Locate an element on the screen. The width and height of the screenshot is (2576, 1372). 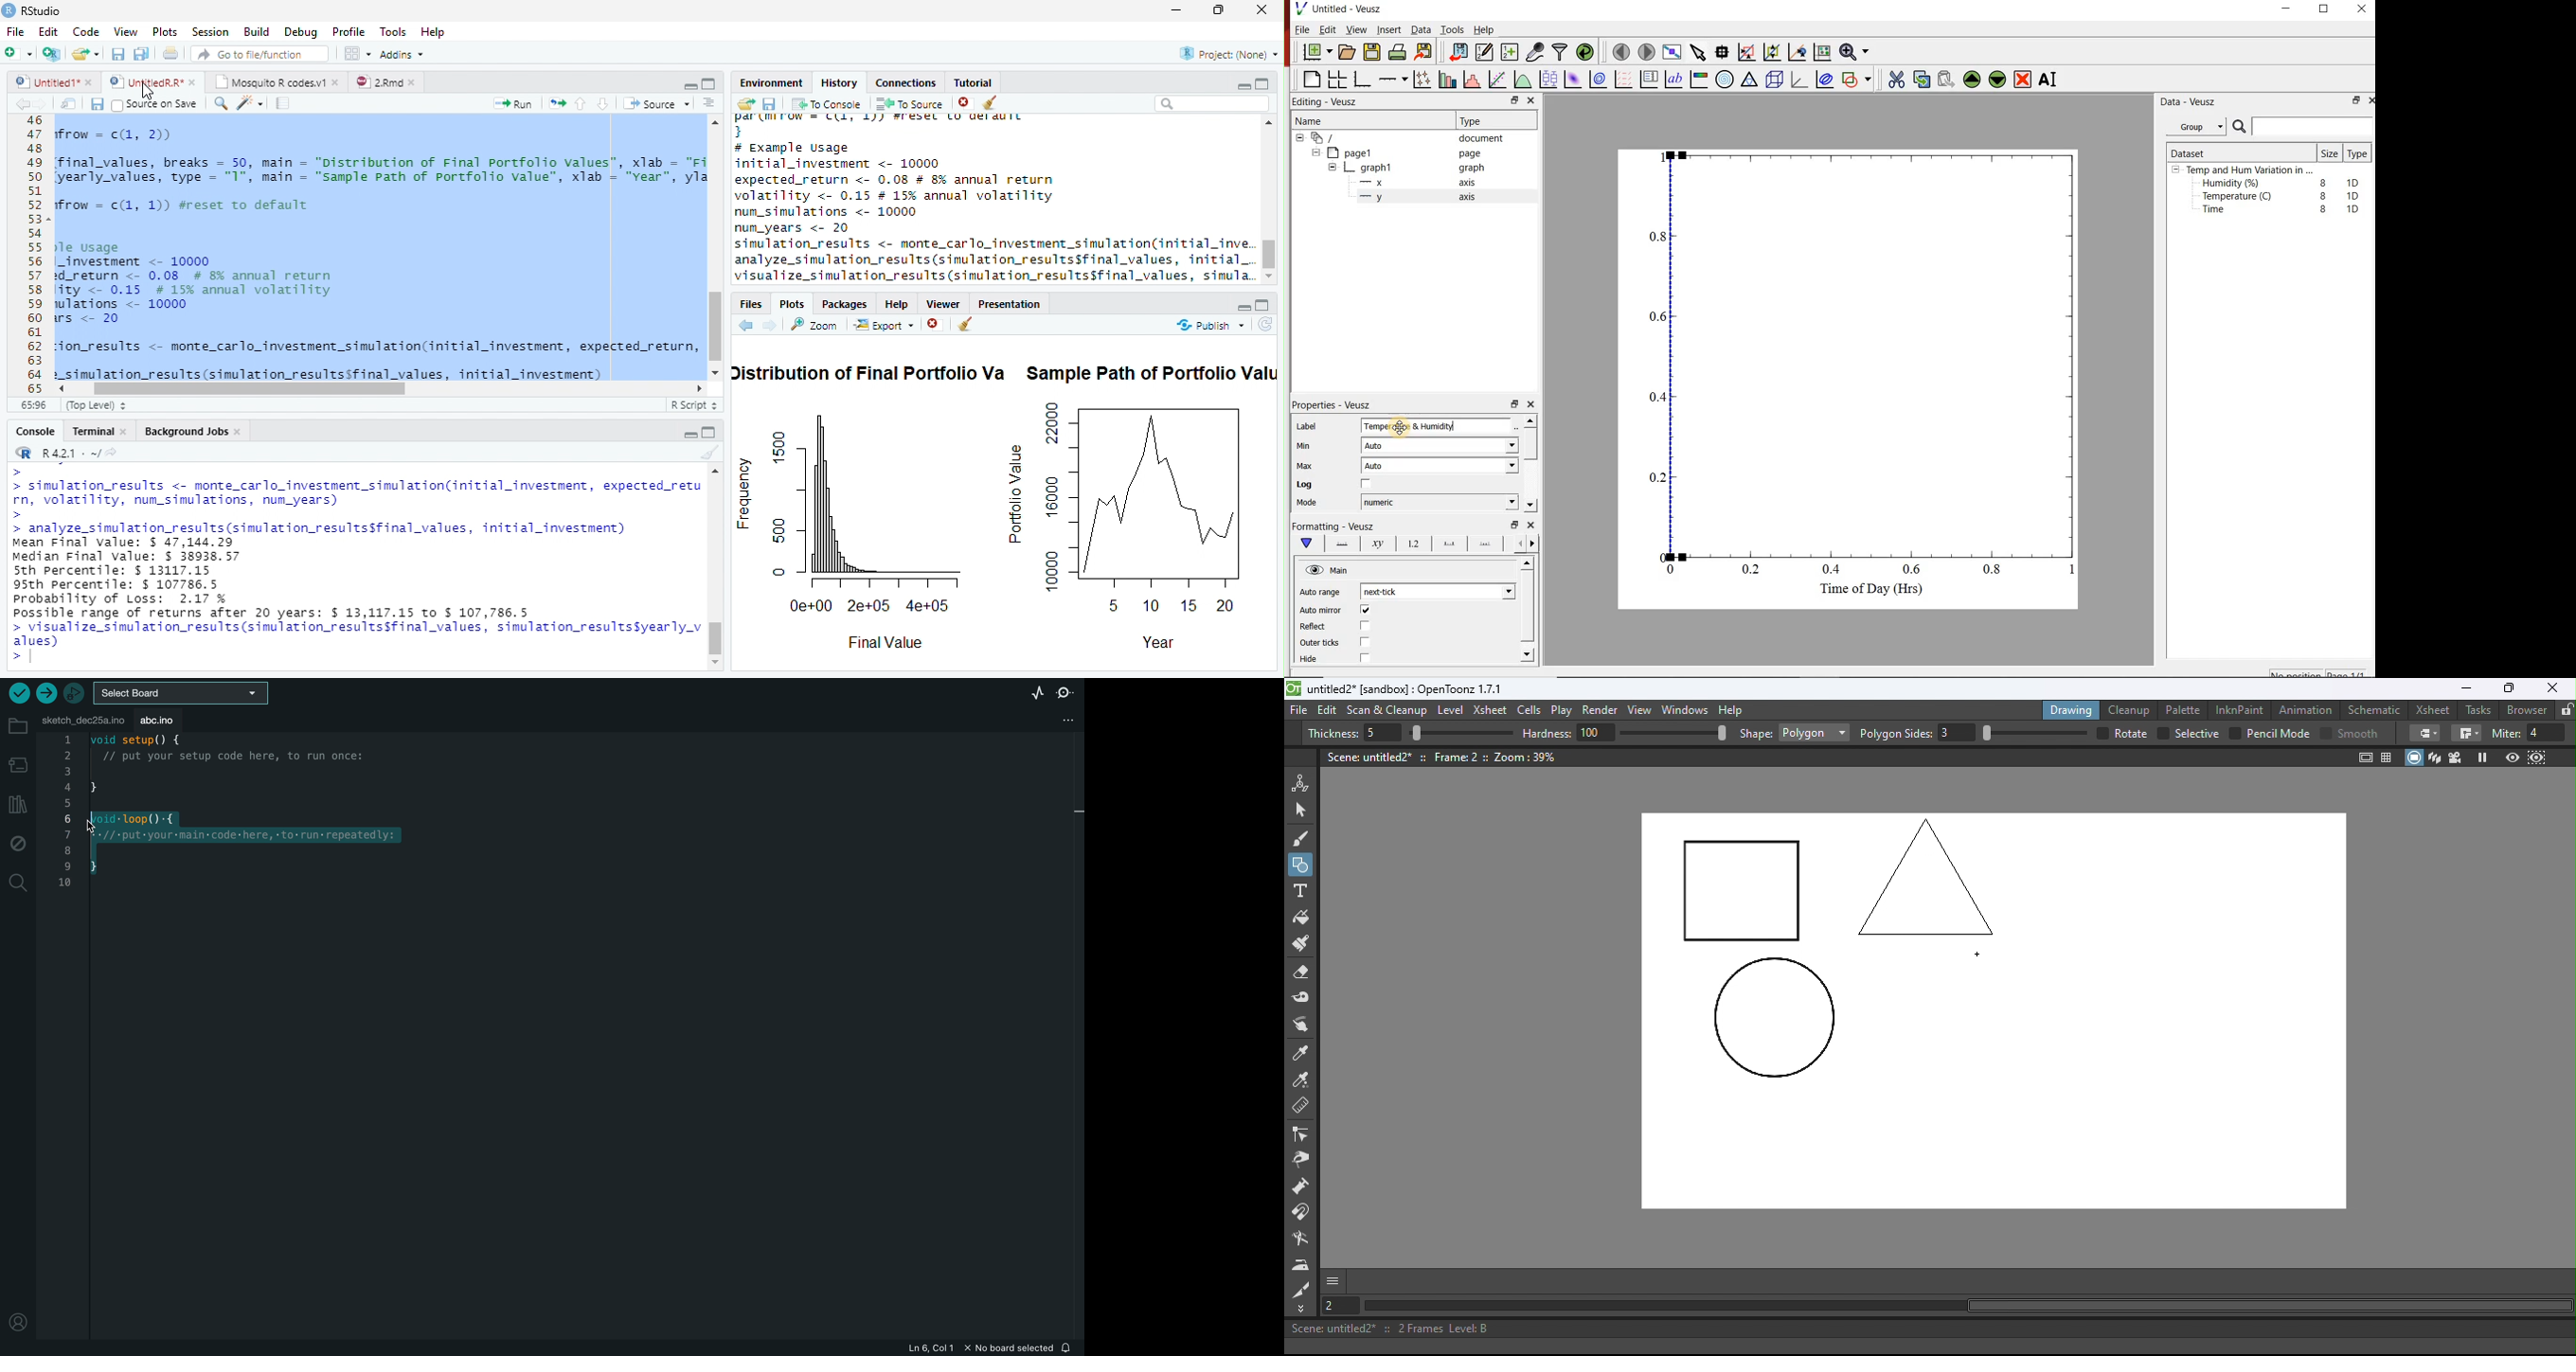
Remove Selected is located at coordinates (967, 103).